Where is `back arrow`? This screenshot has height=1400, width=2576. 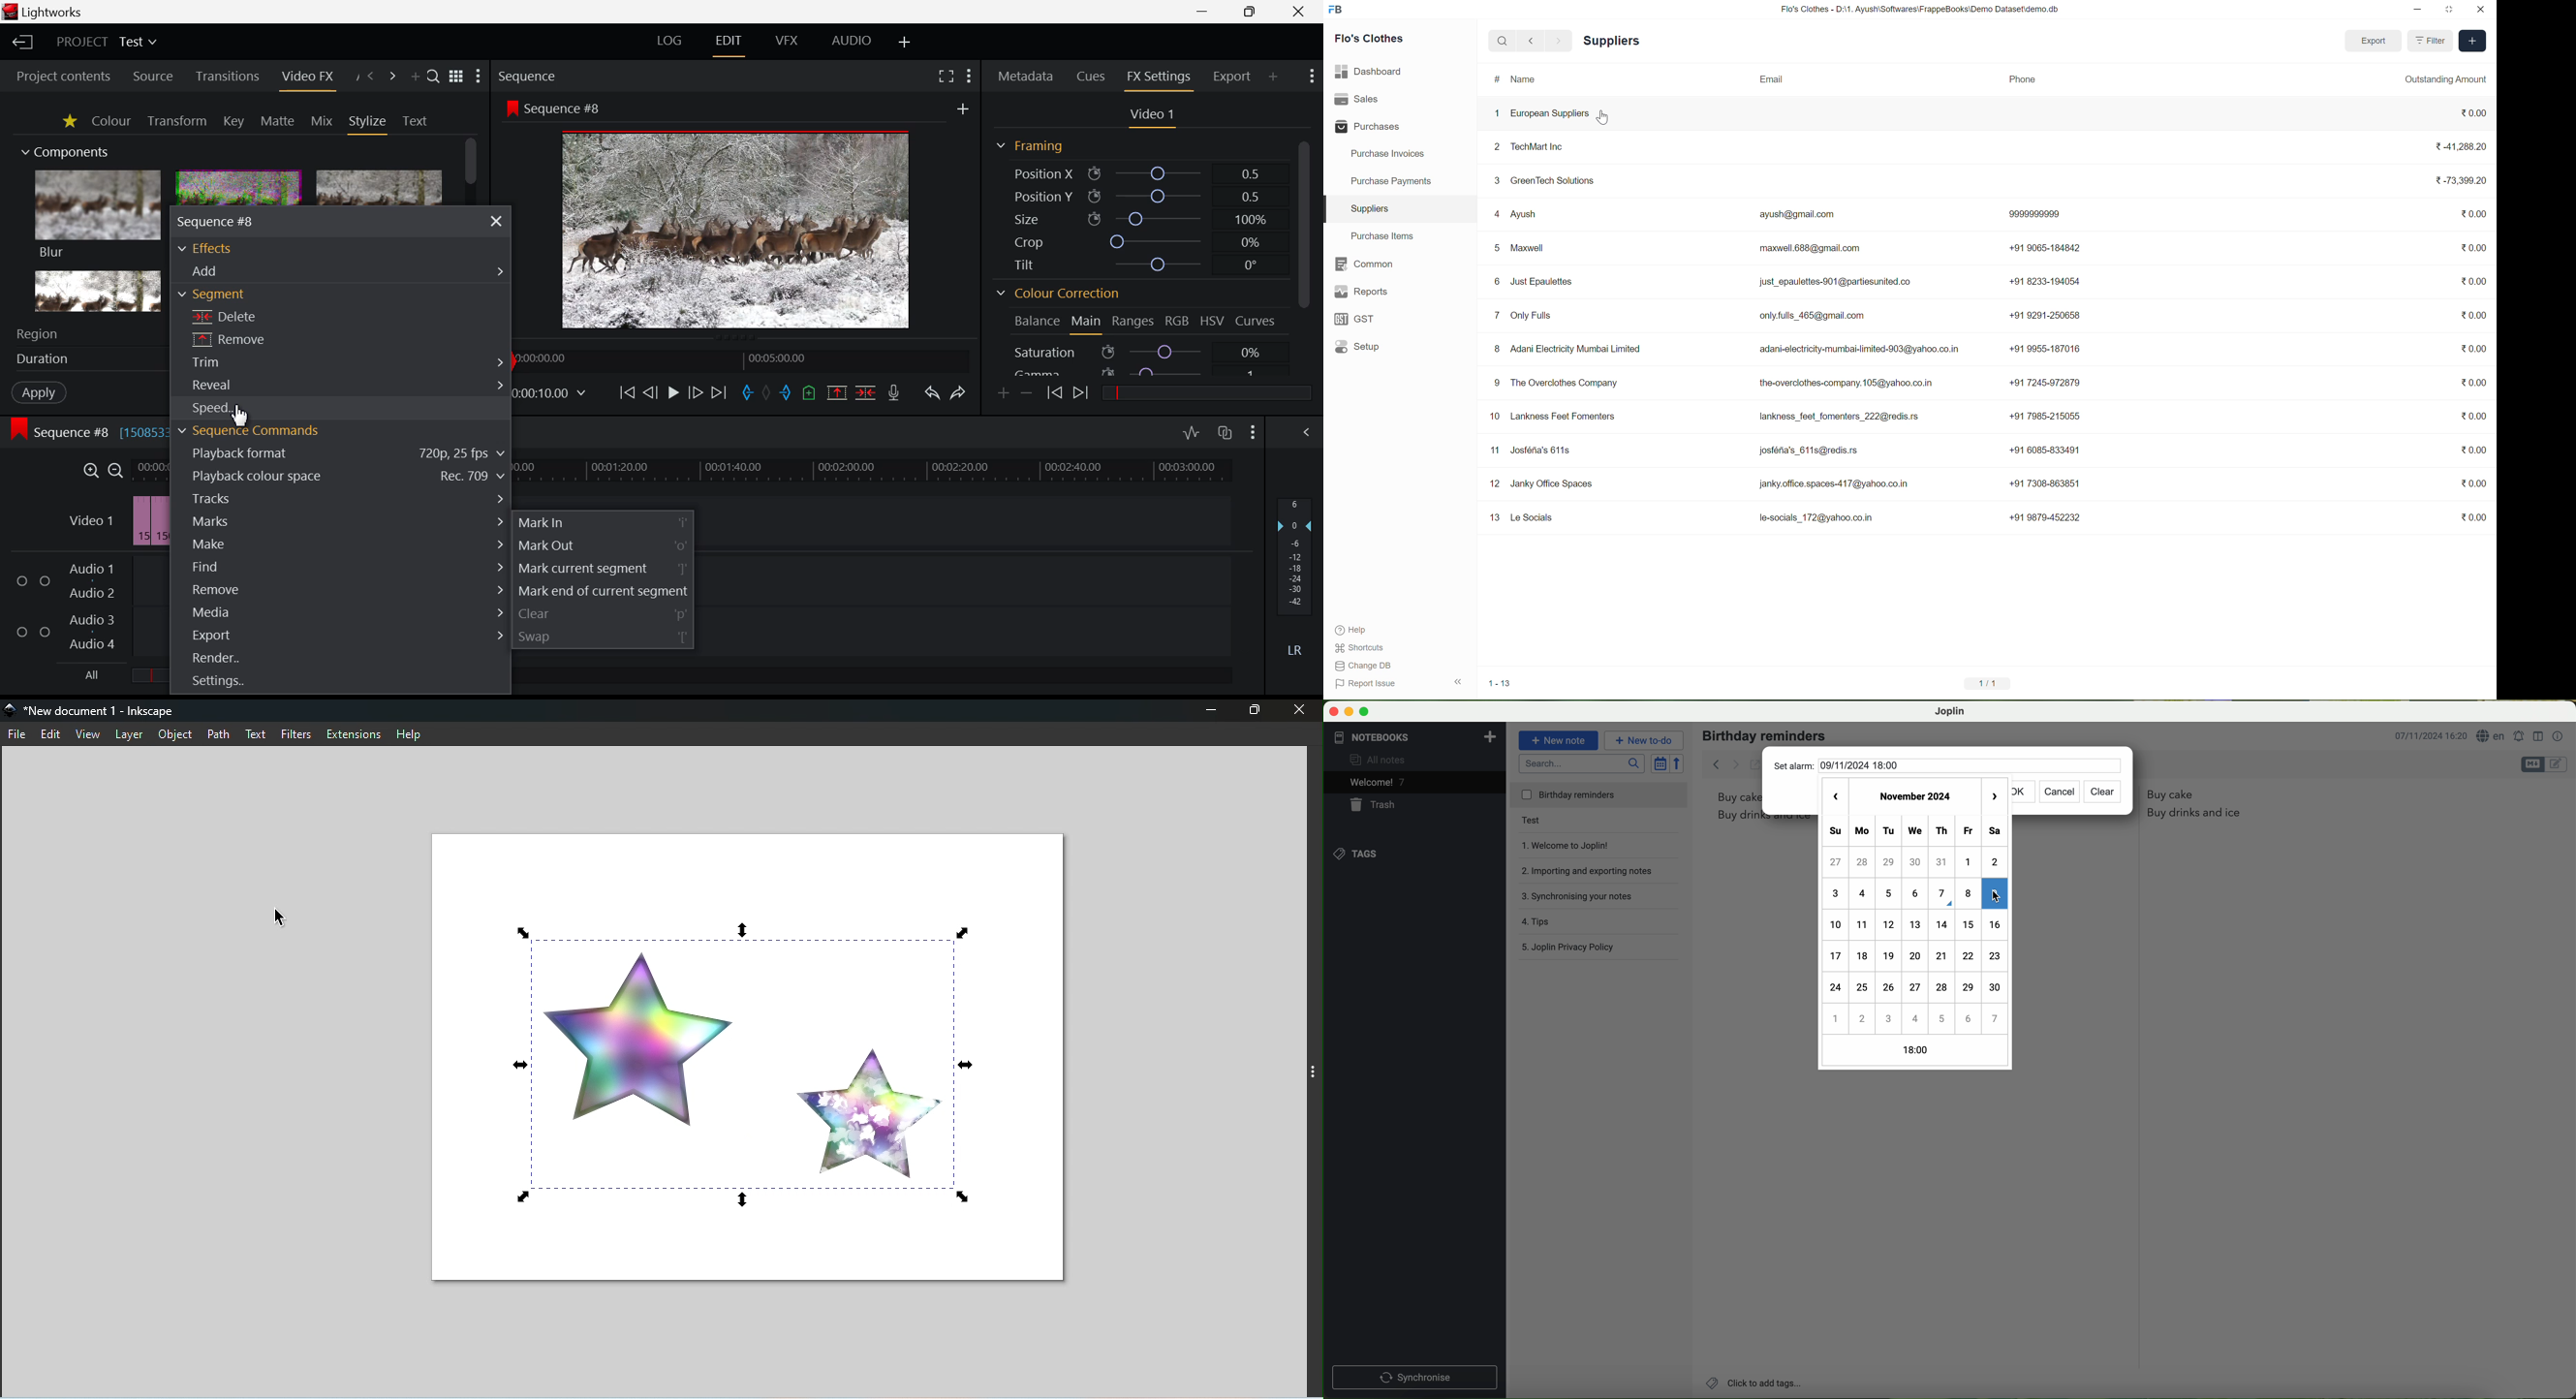 back arrow is located at coordinates (1725, 763).